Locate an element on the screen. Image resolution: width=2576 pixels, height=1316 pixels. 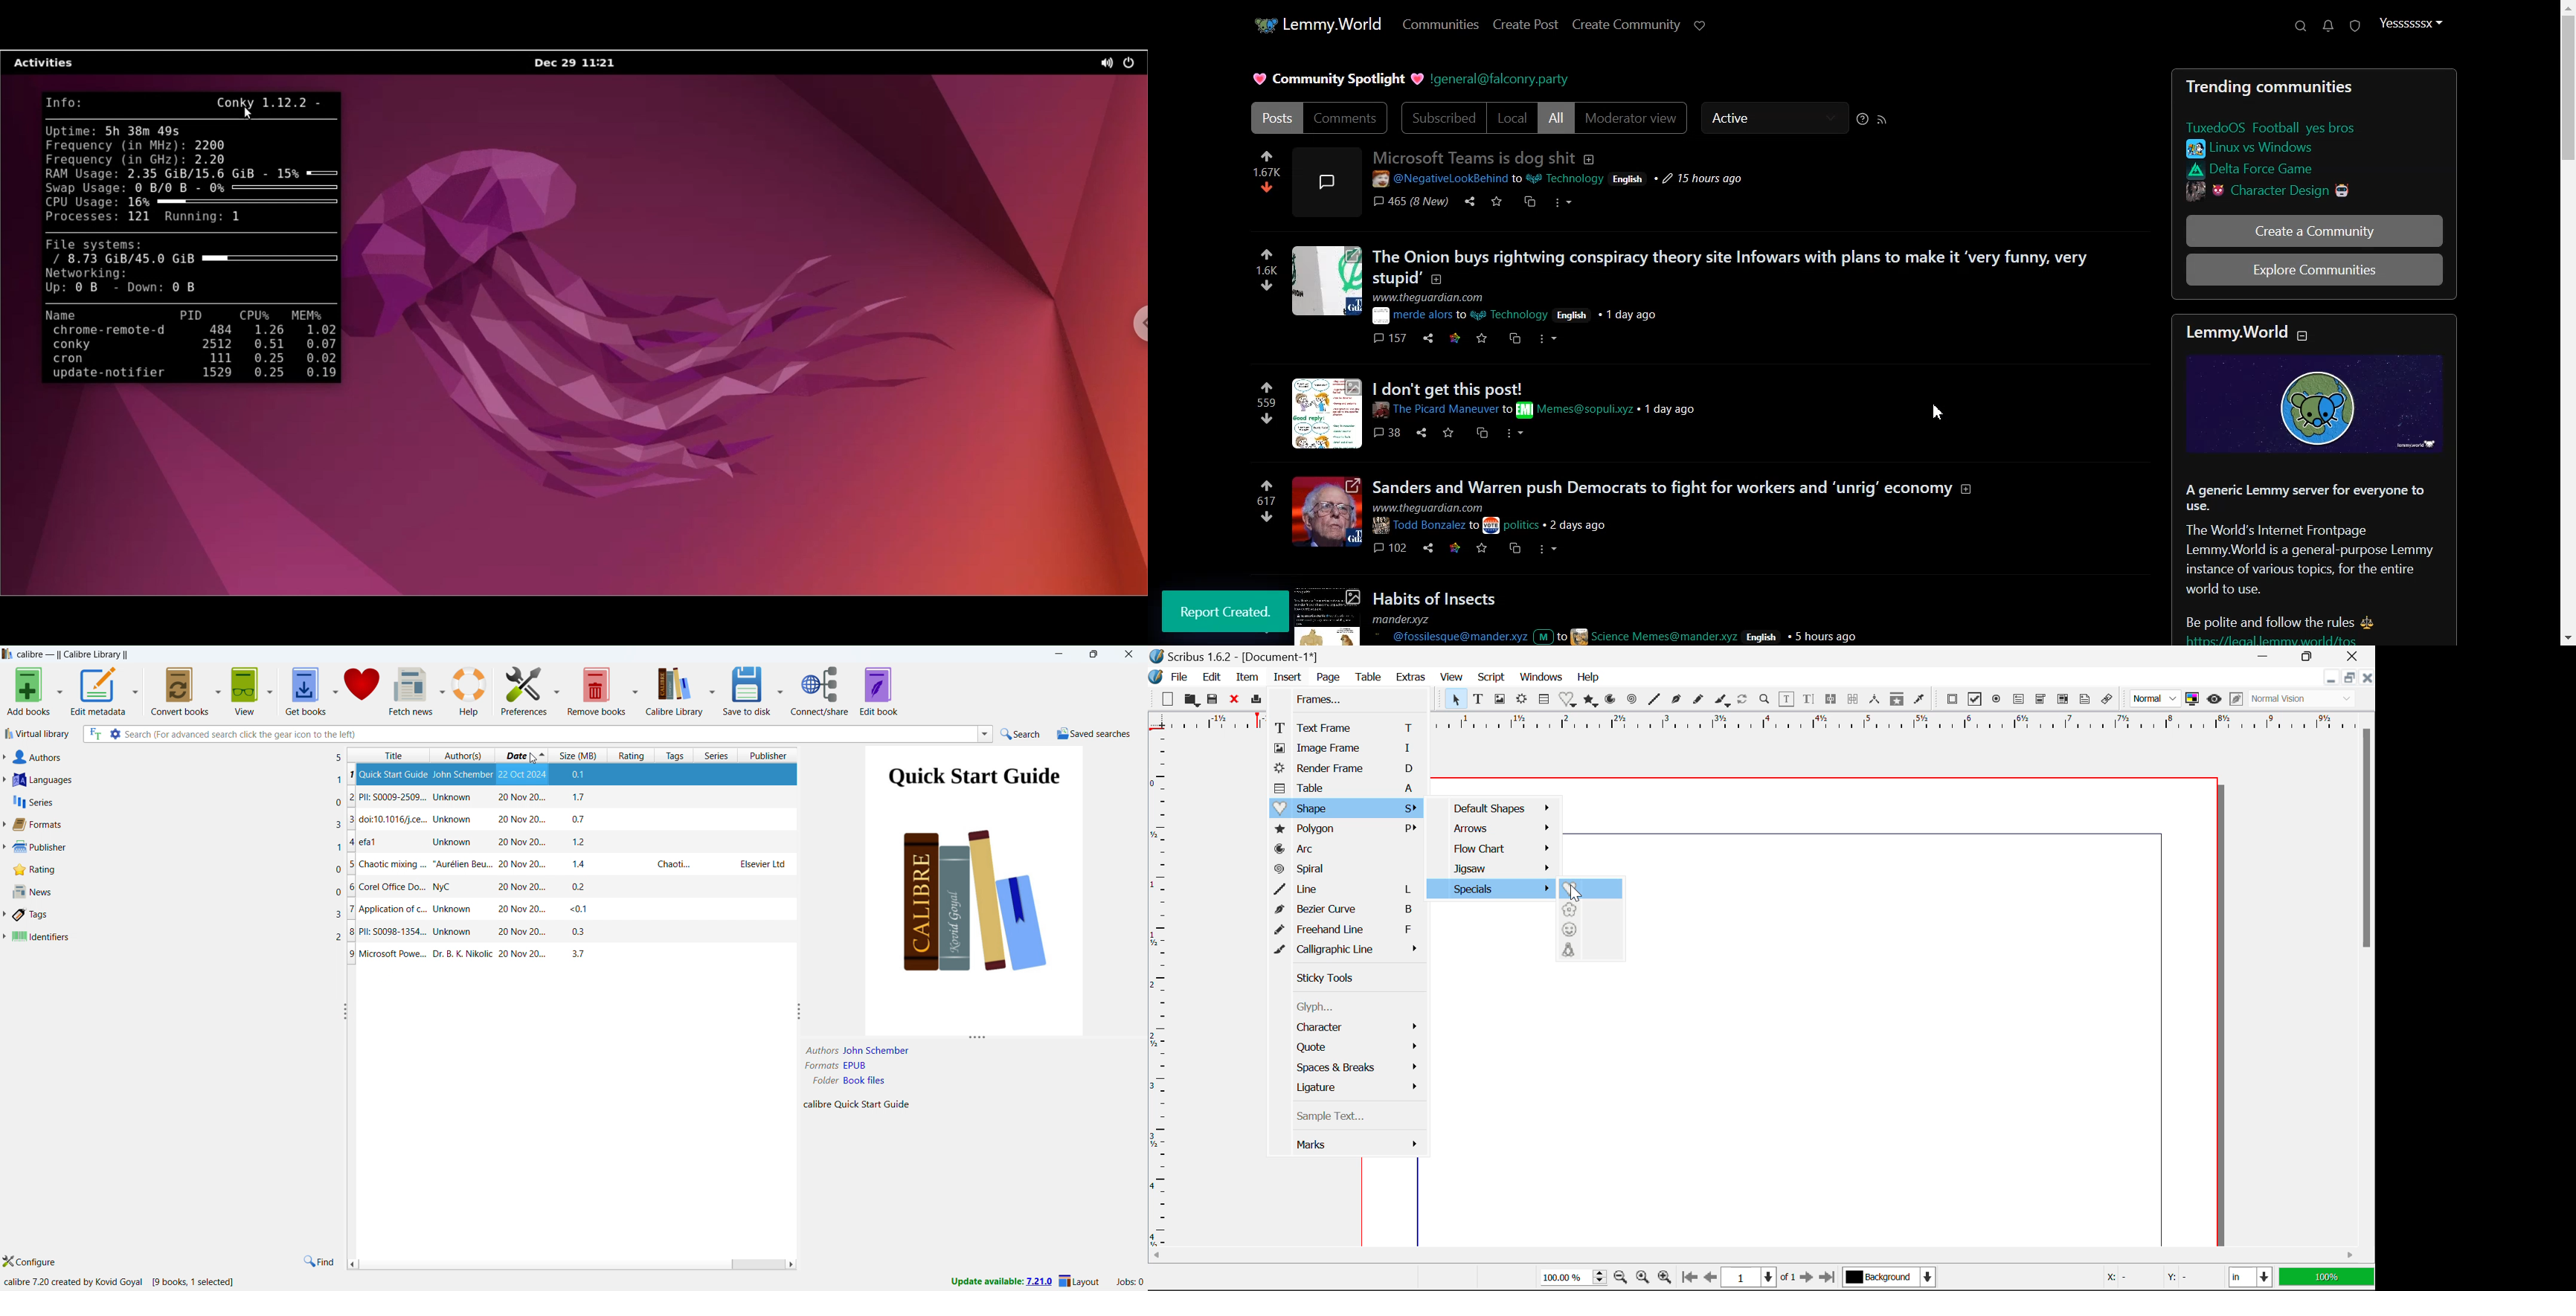
Space & breaks is located at coordinates (1352, 1068).